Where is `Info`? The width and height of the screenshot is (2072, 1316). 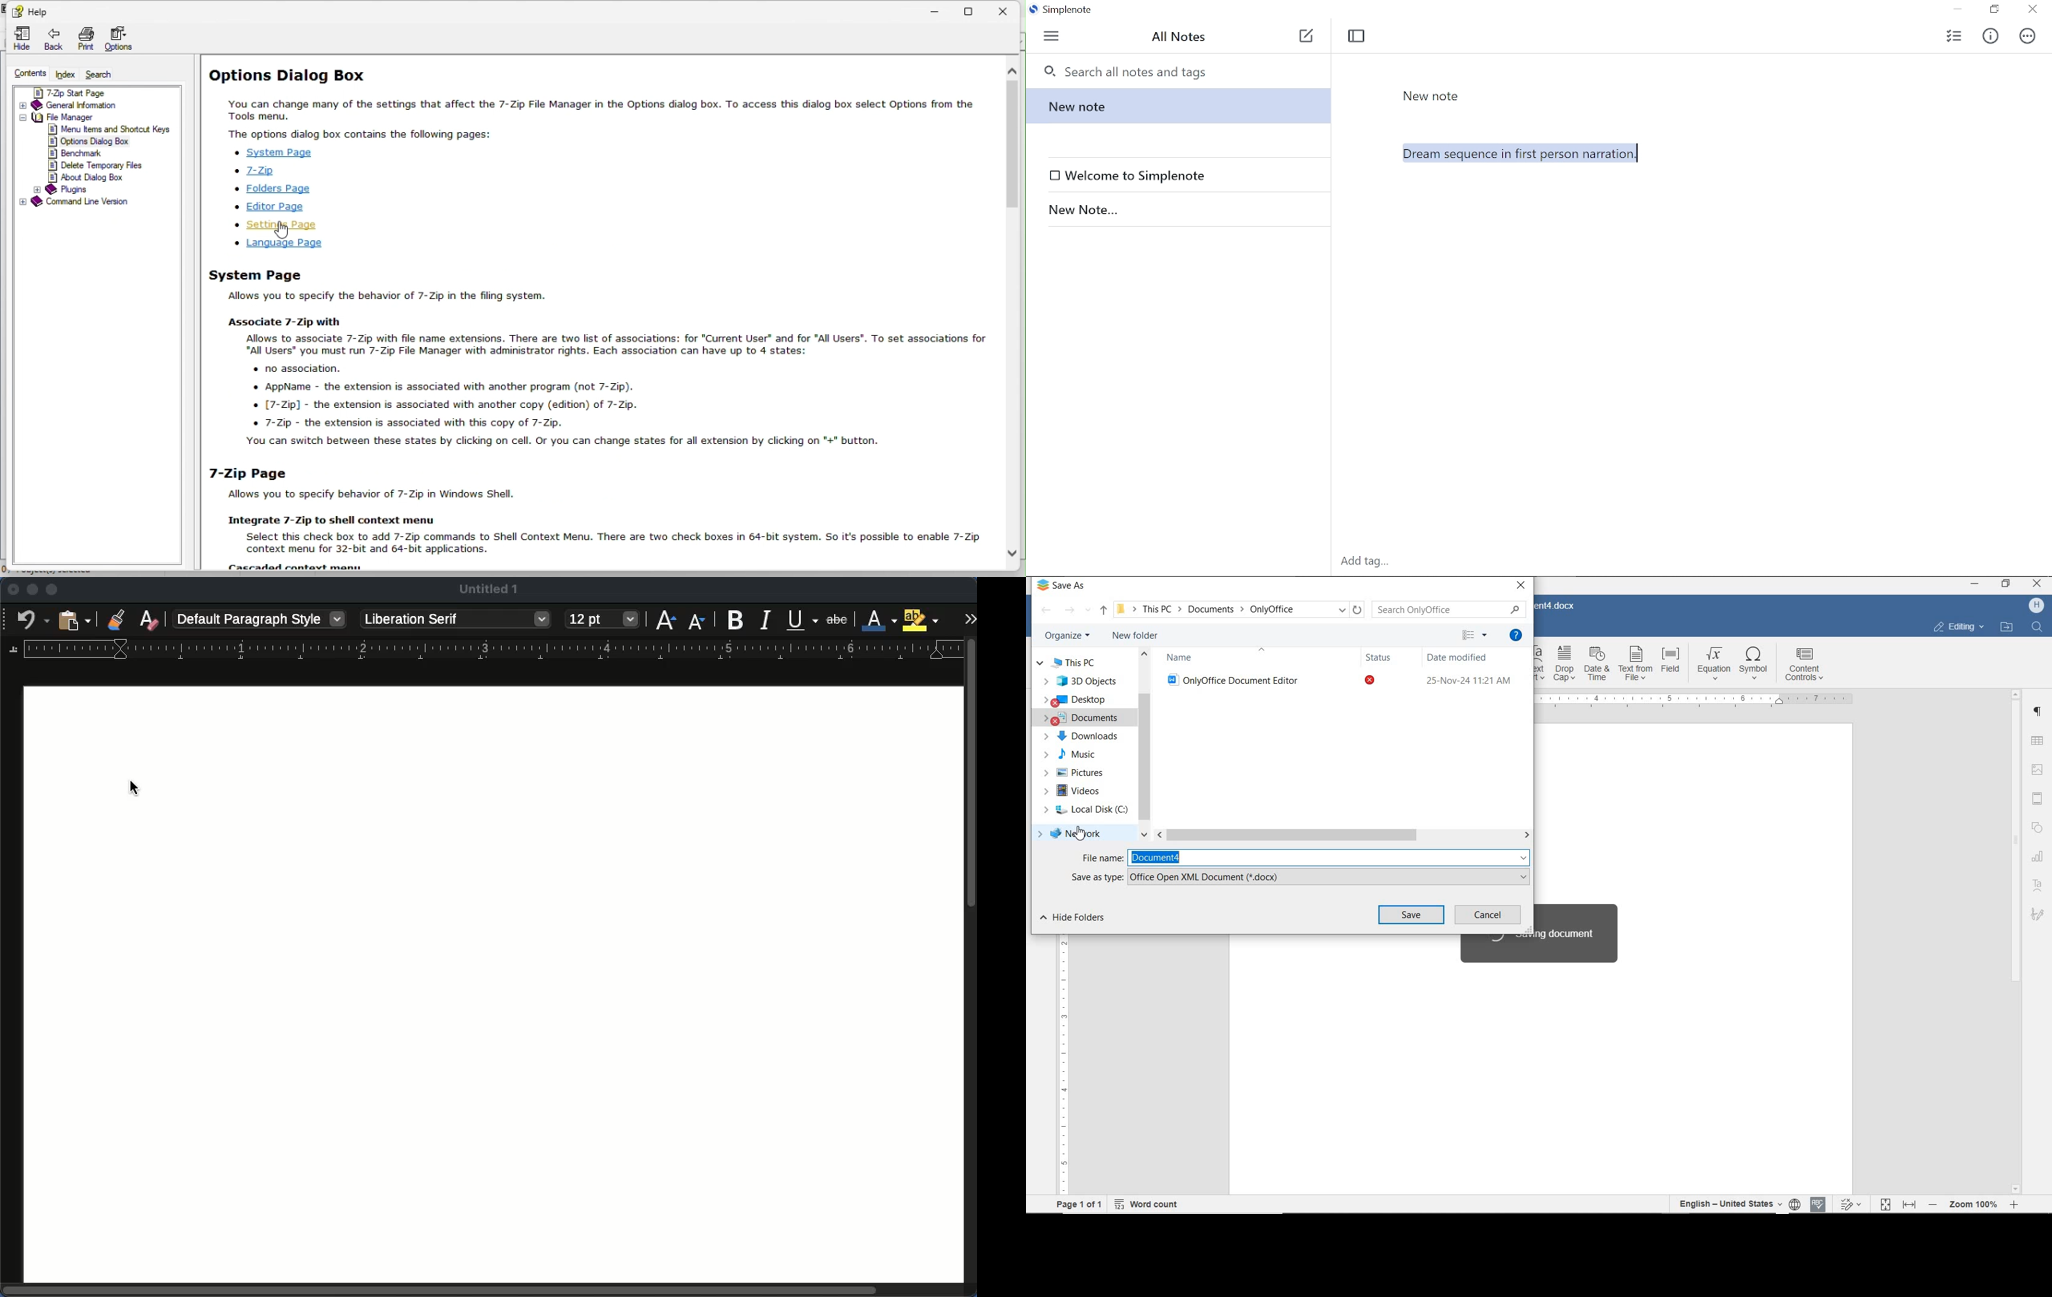
Info is located at coordinates (1994, 34).